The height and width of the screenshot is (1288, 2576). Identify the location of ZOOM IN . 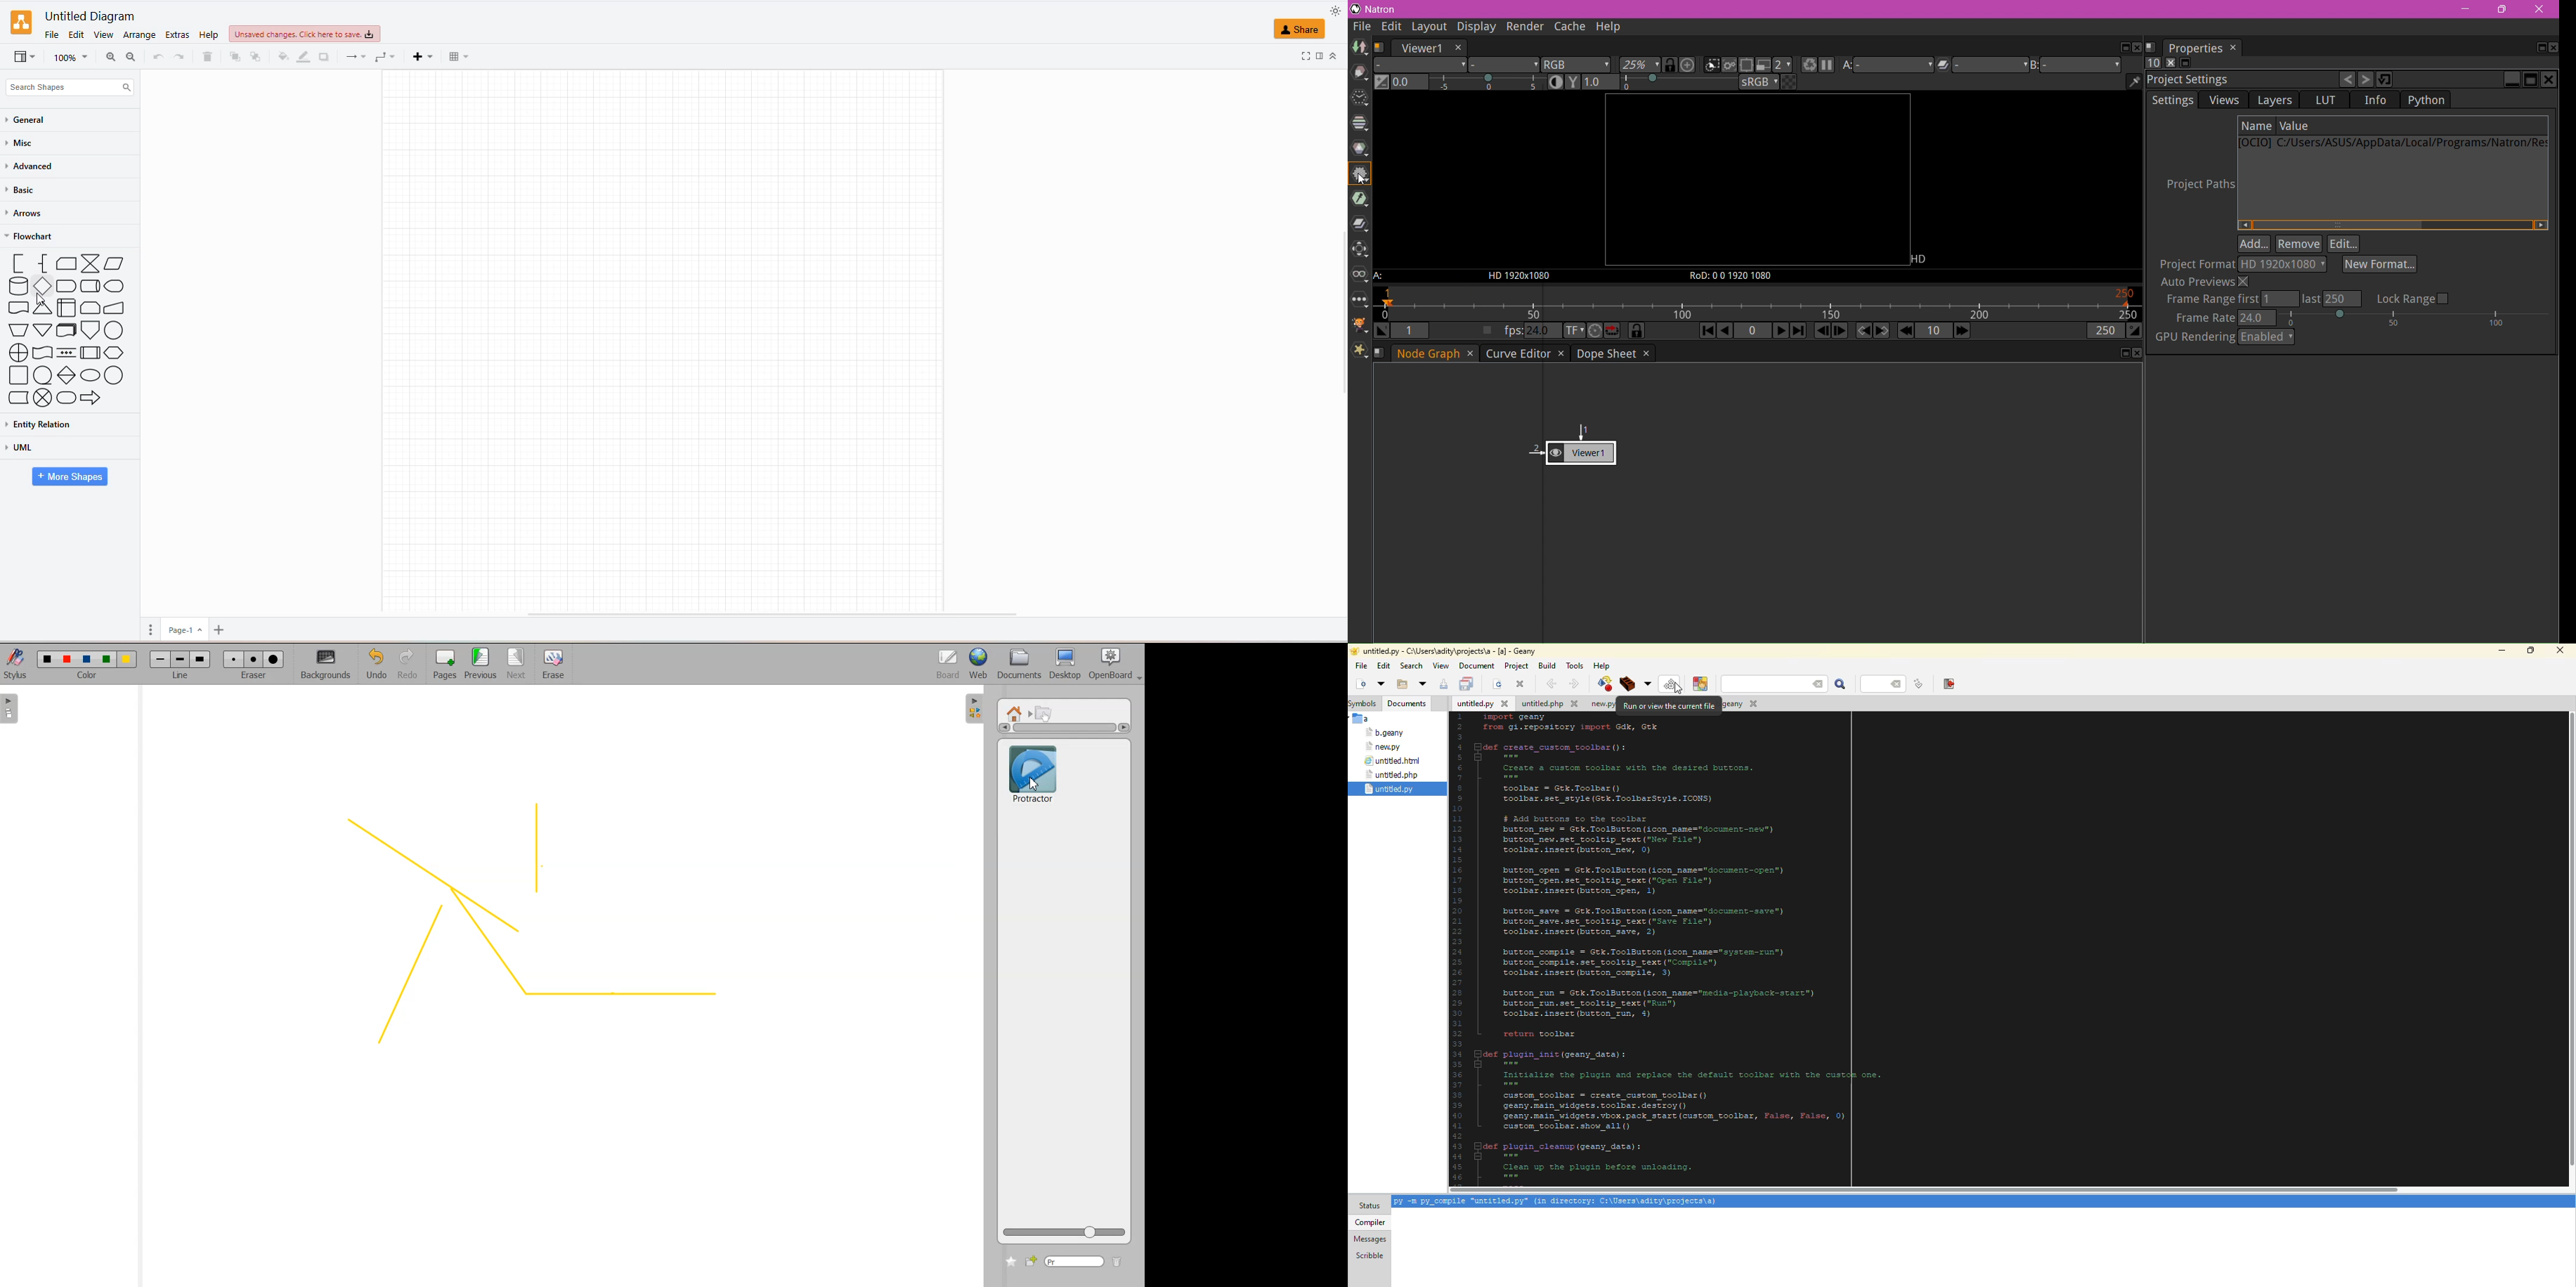
(109, 58).